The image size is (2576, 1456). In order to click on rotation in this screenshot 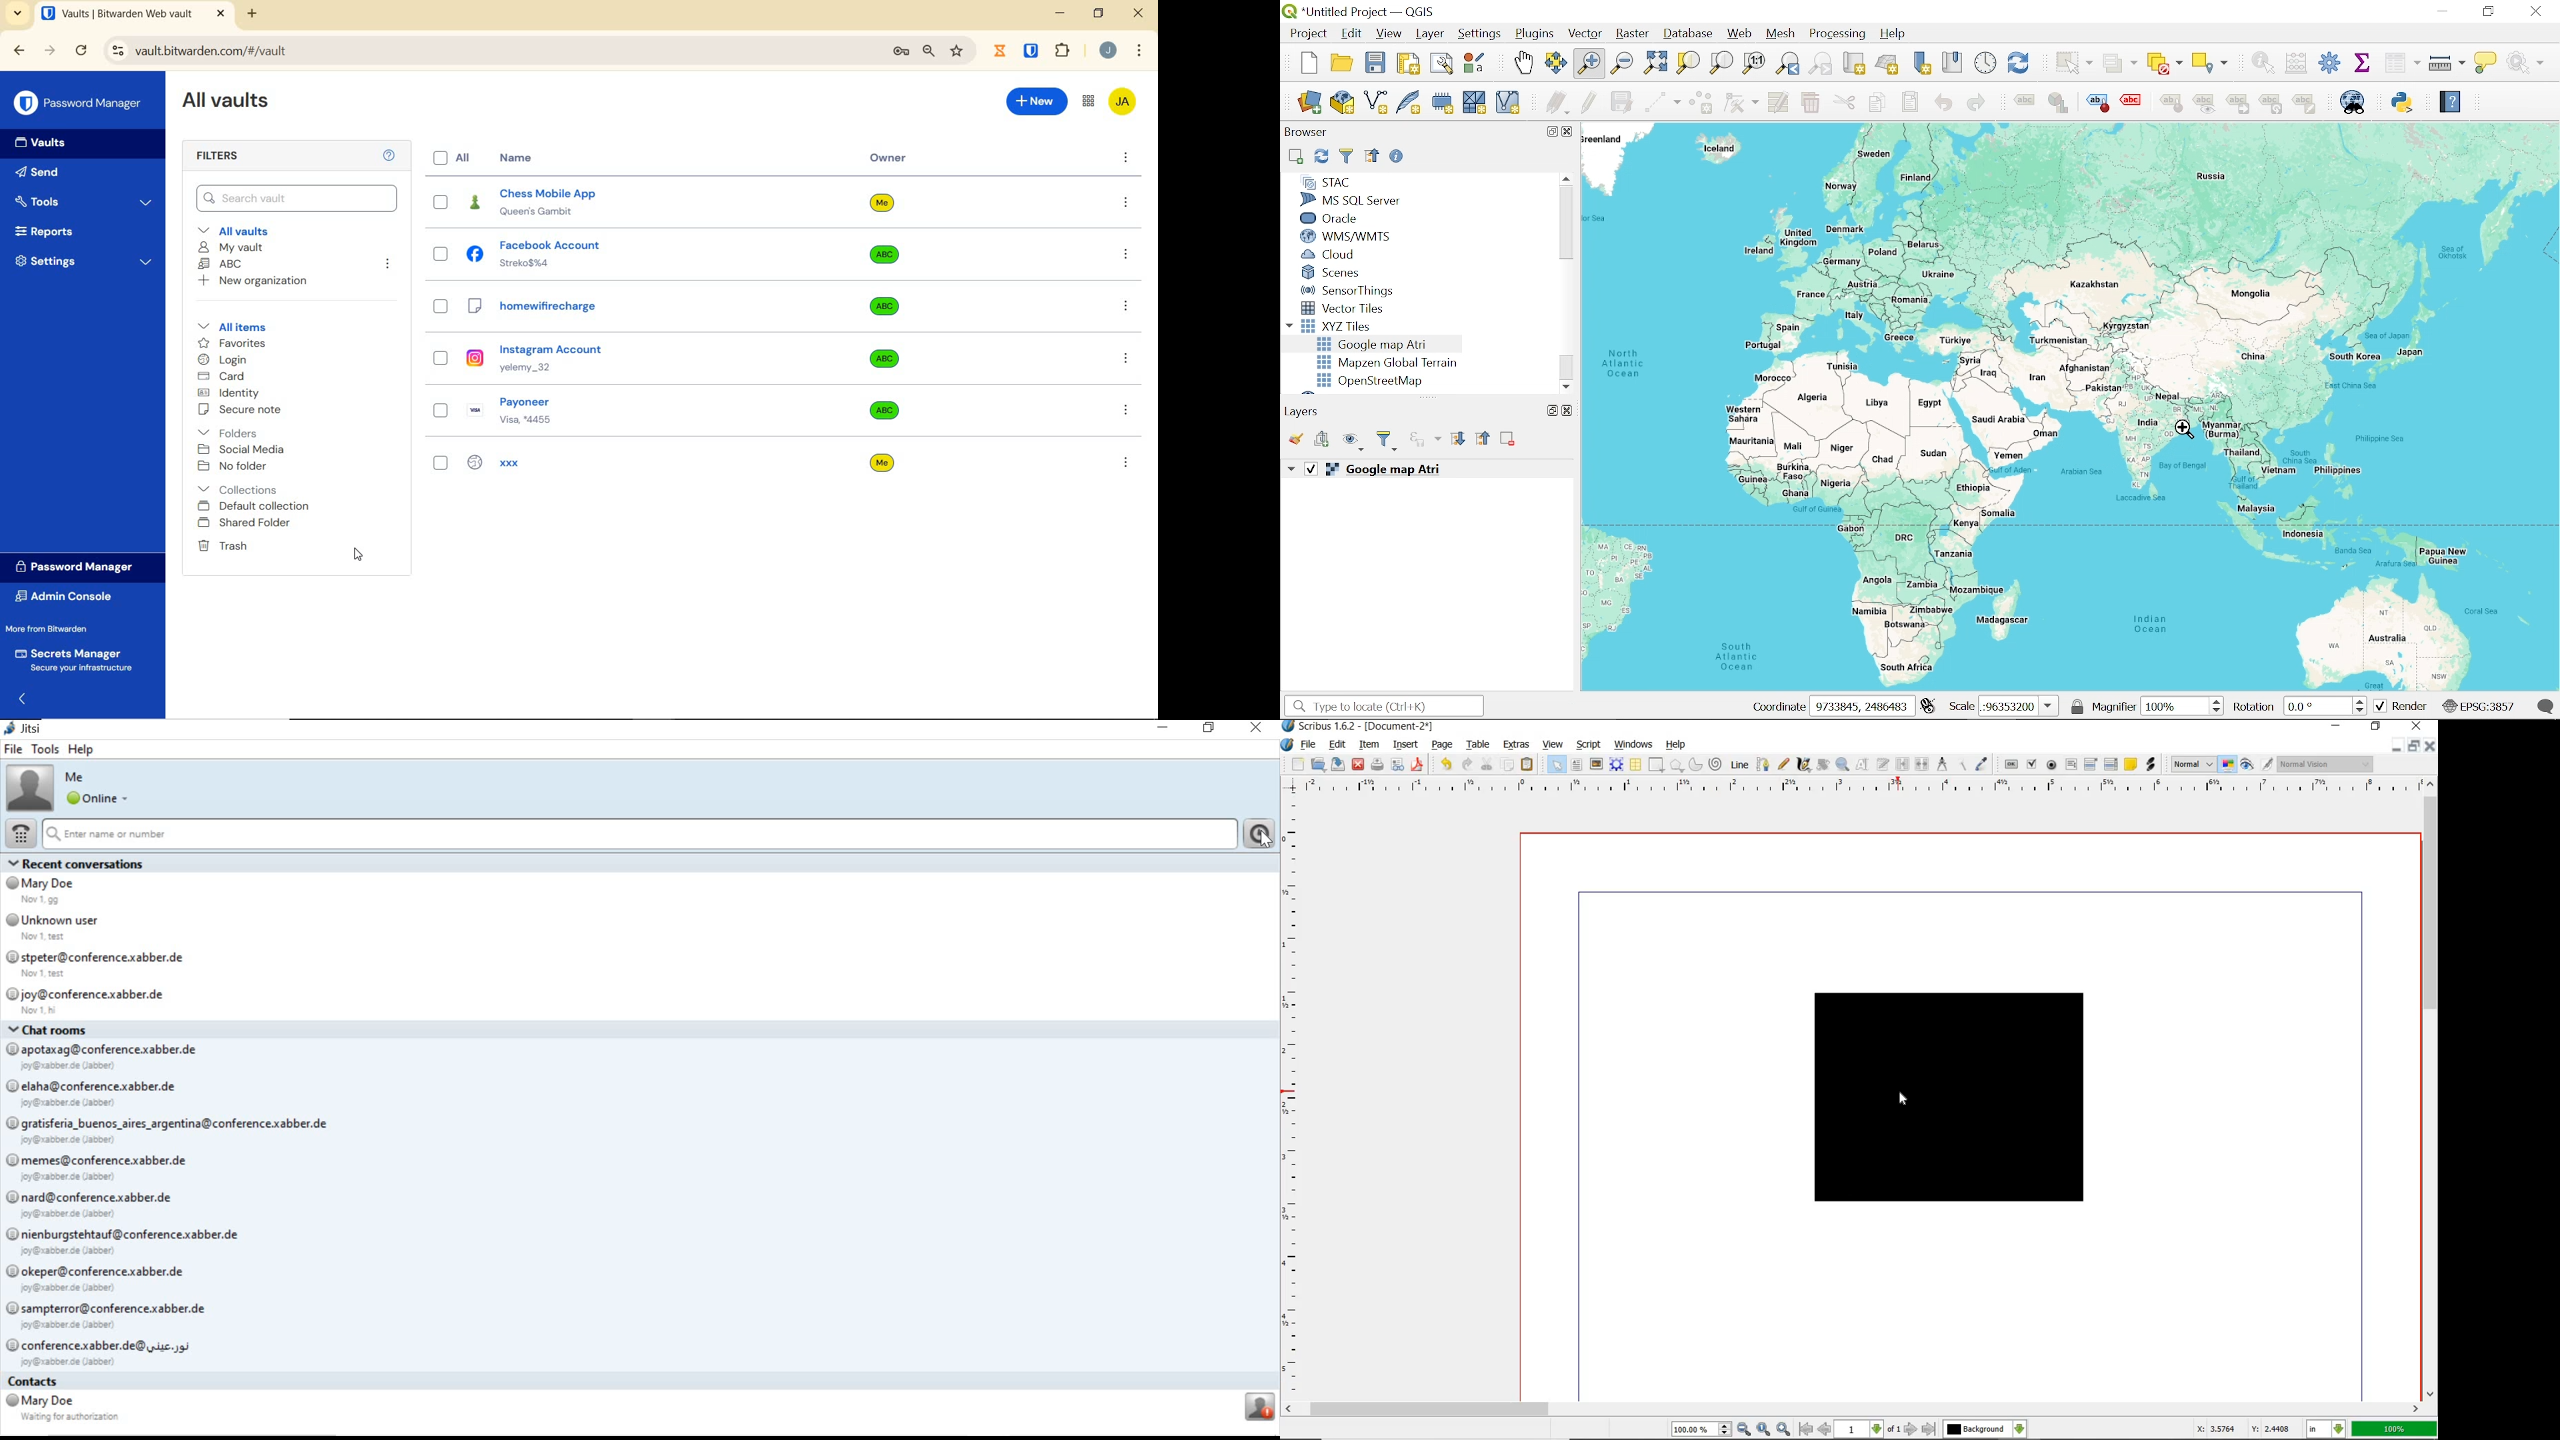, I will do `click(2255, 708)`.